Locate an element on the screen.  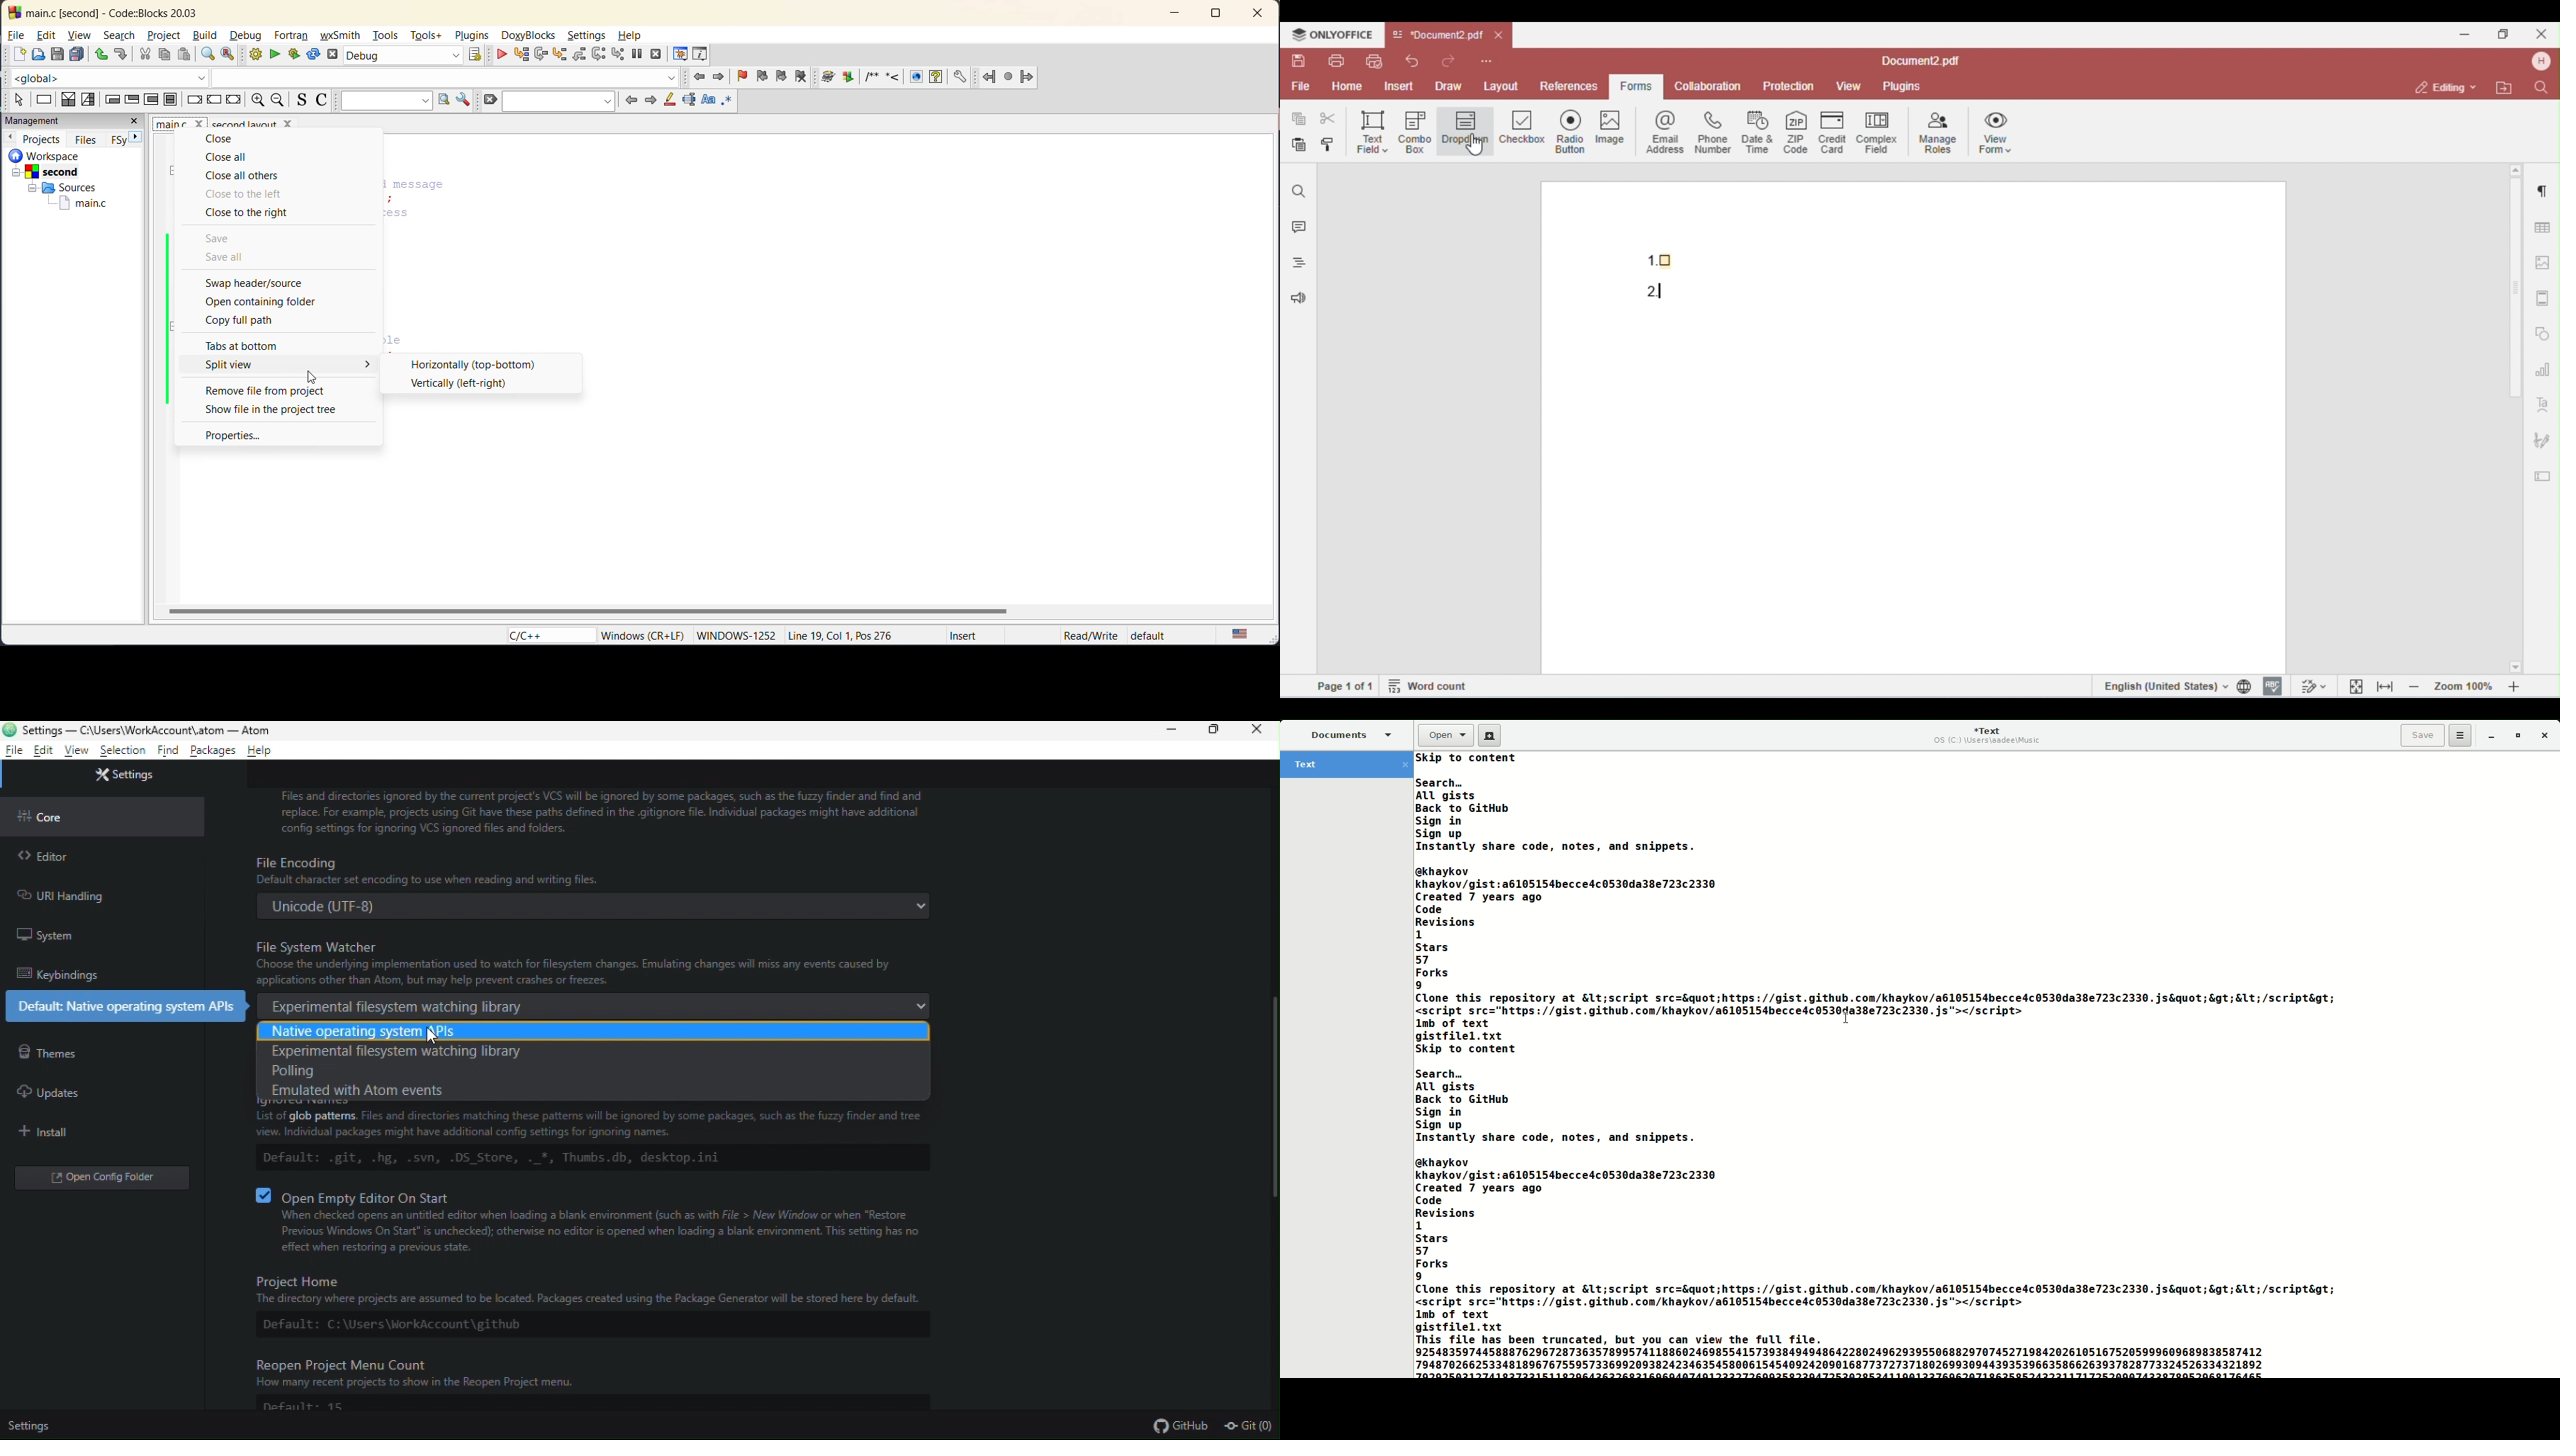
File is located at coordinates (14, 751).